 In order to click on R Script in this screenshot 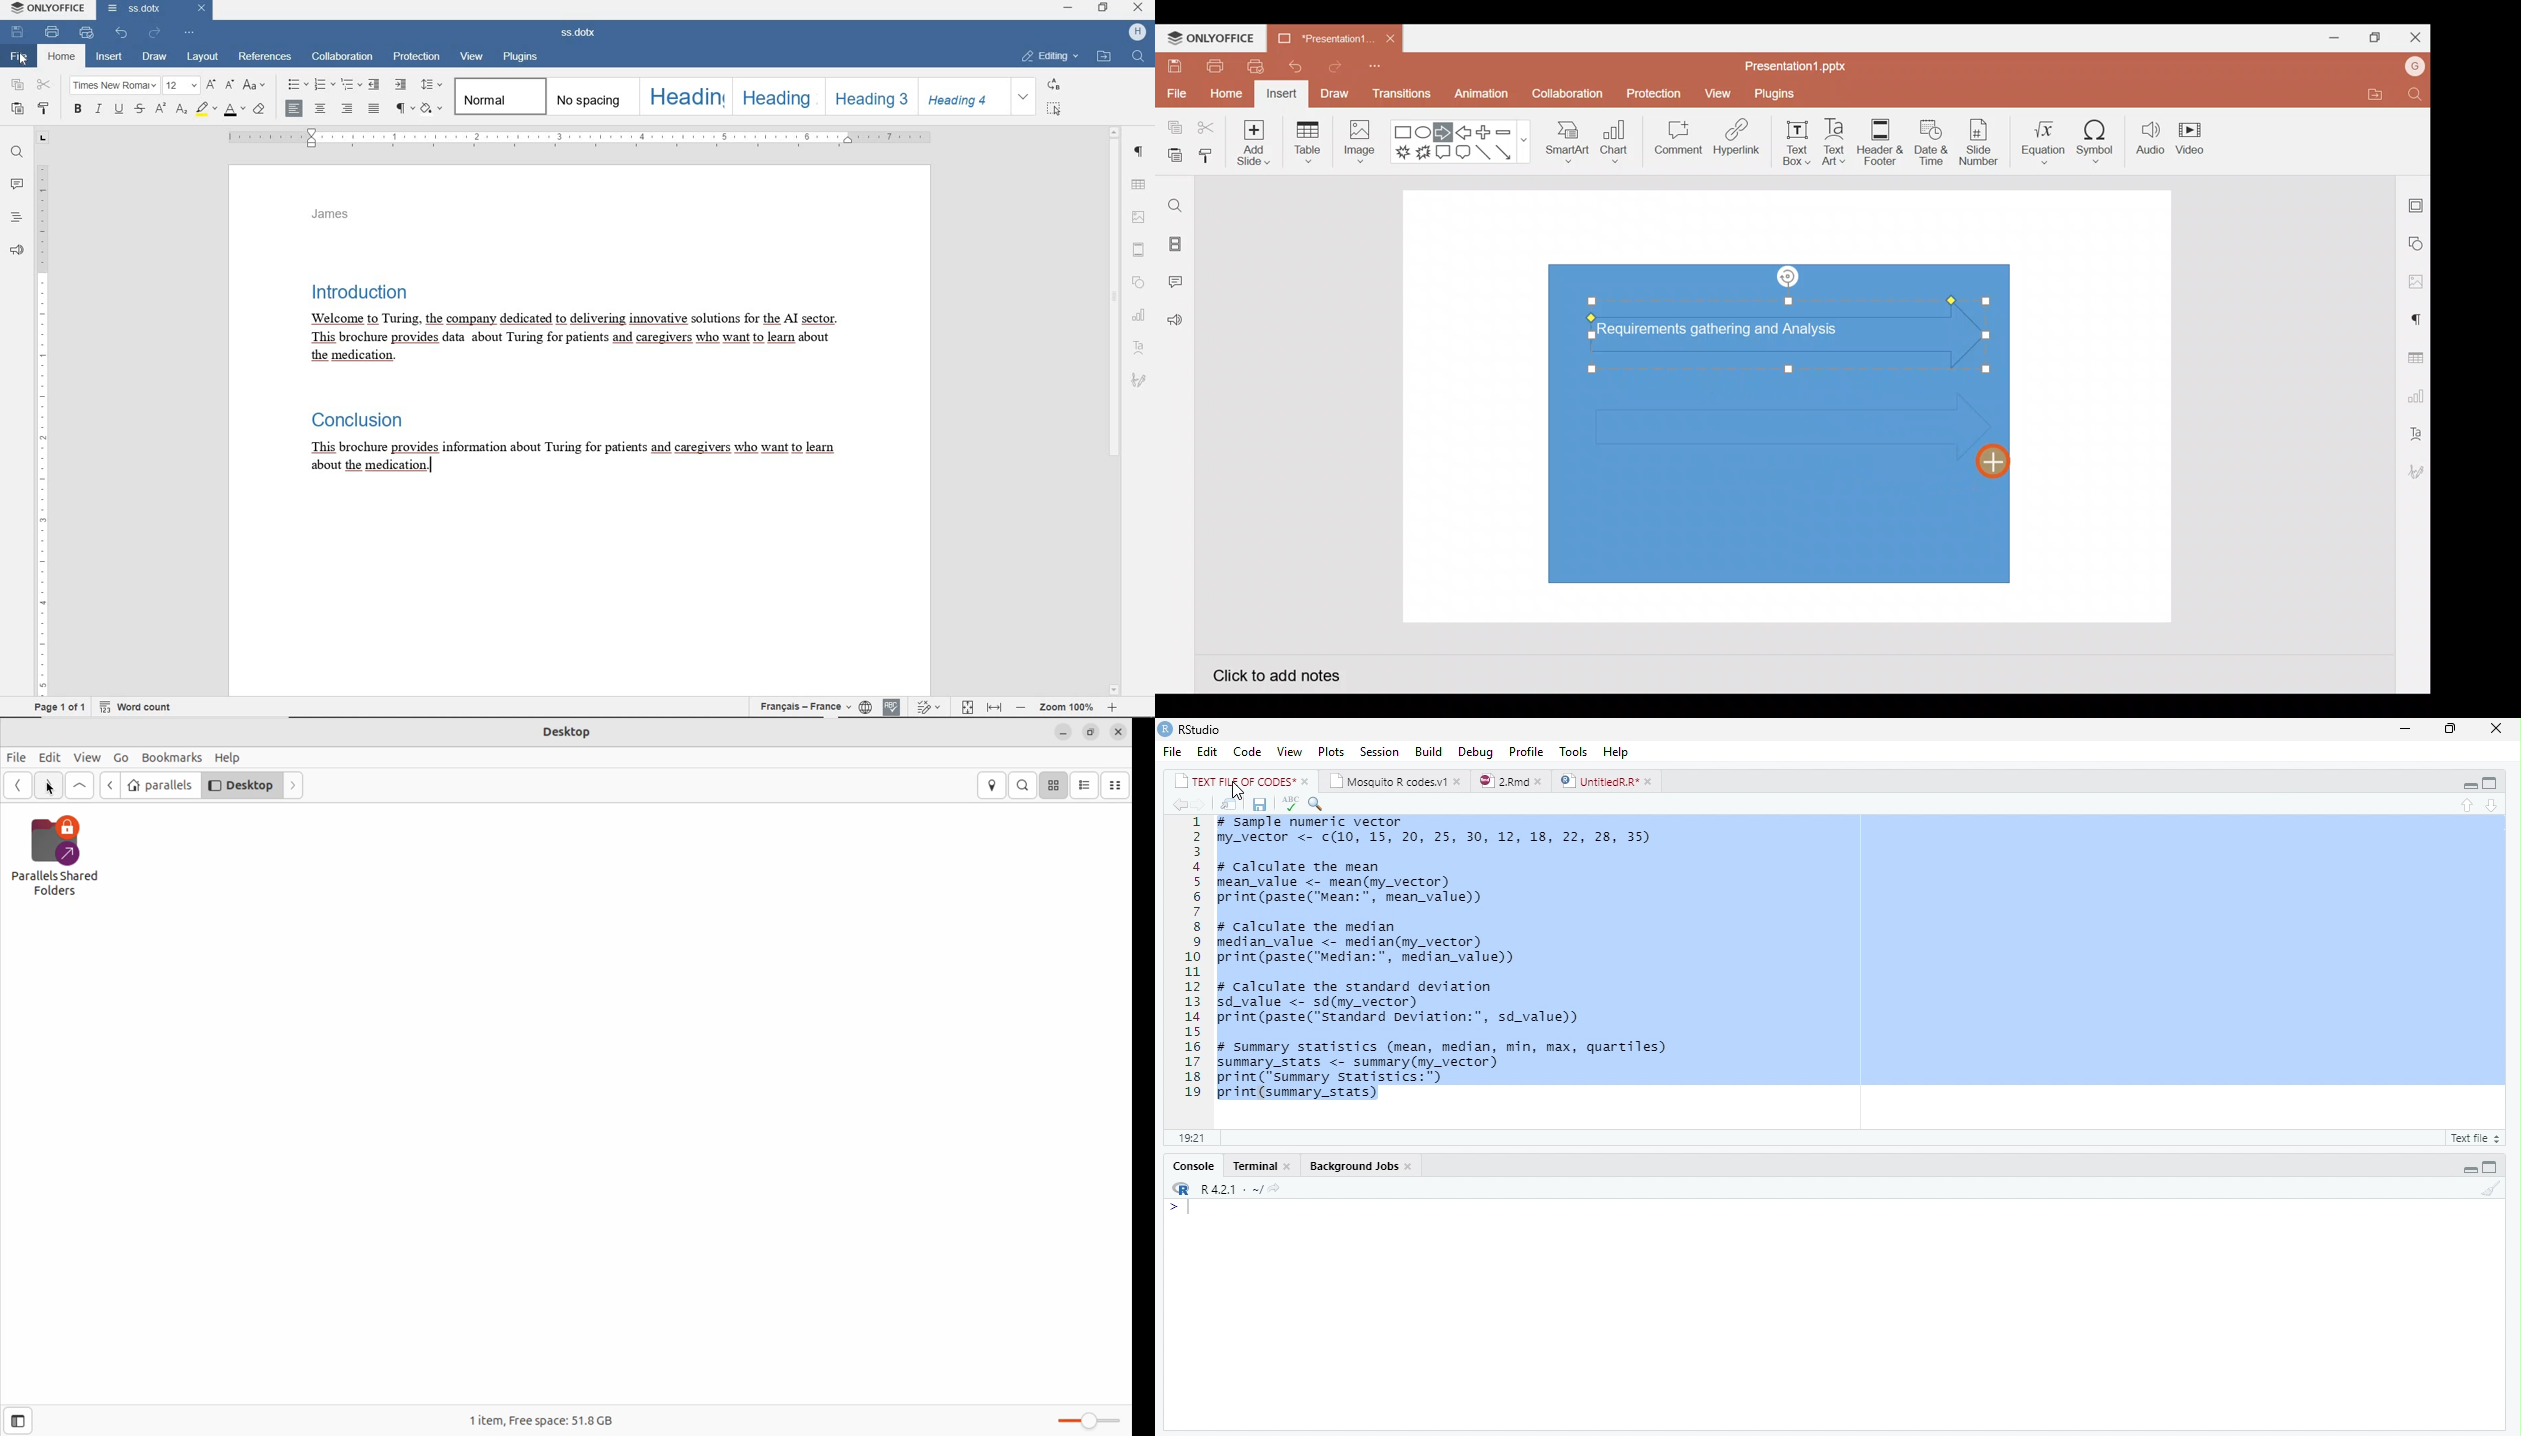, I will do `click(2472, 1139)`.